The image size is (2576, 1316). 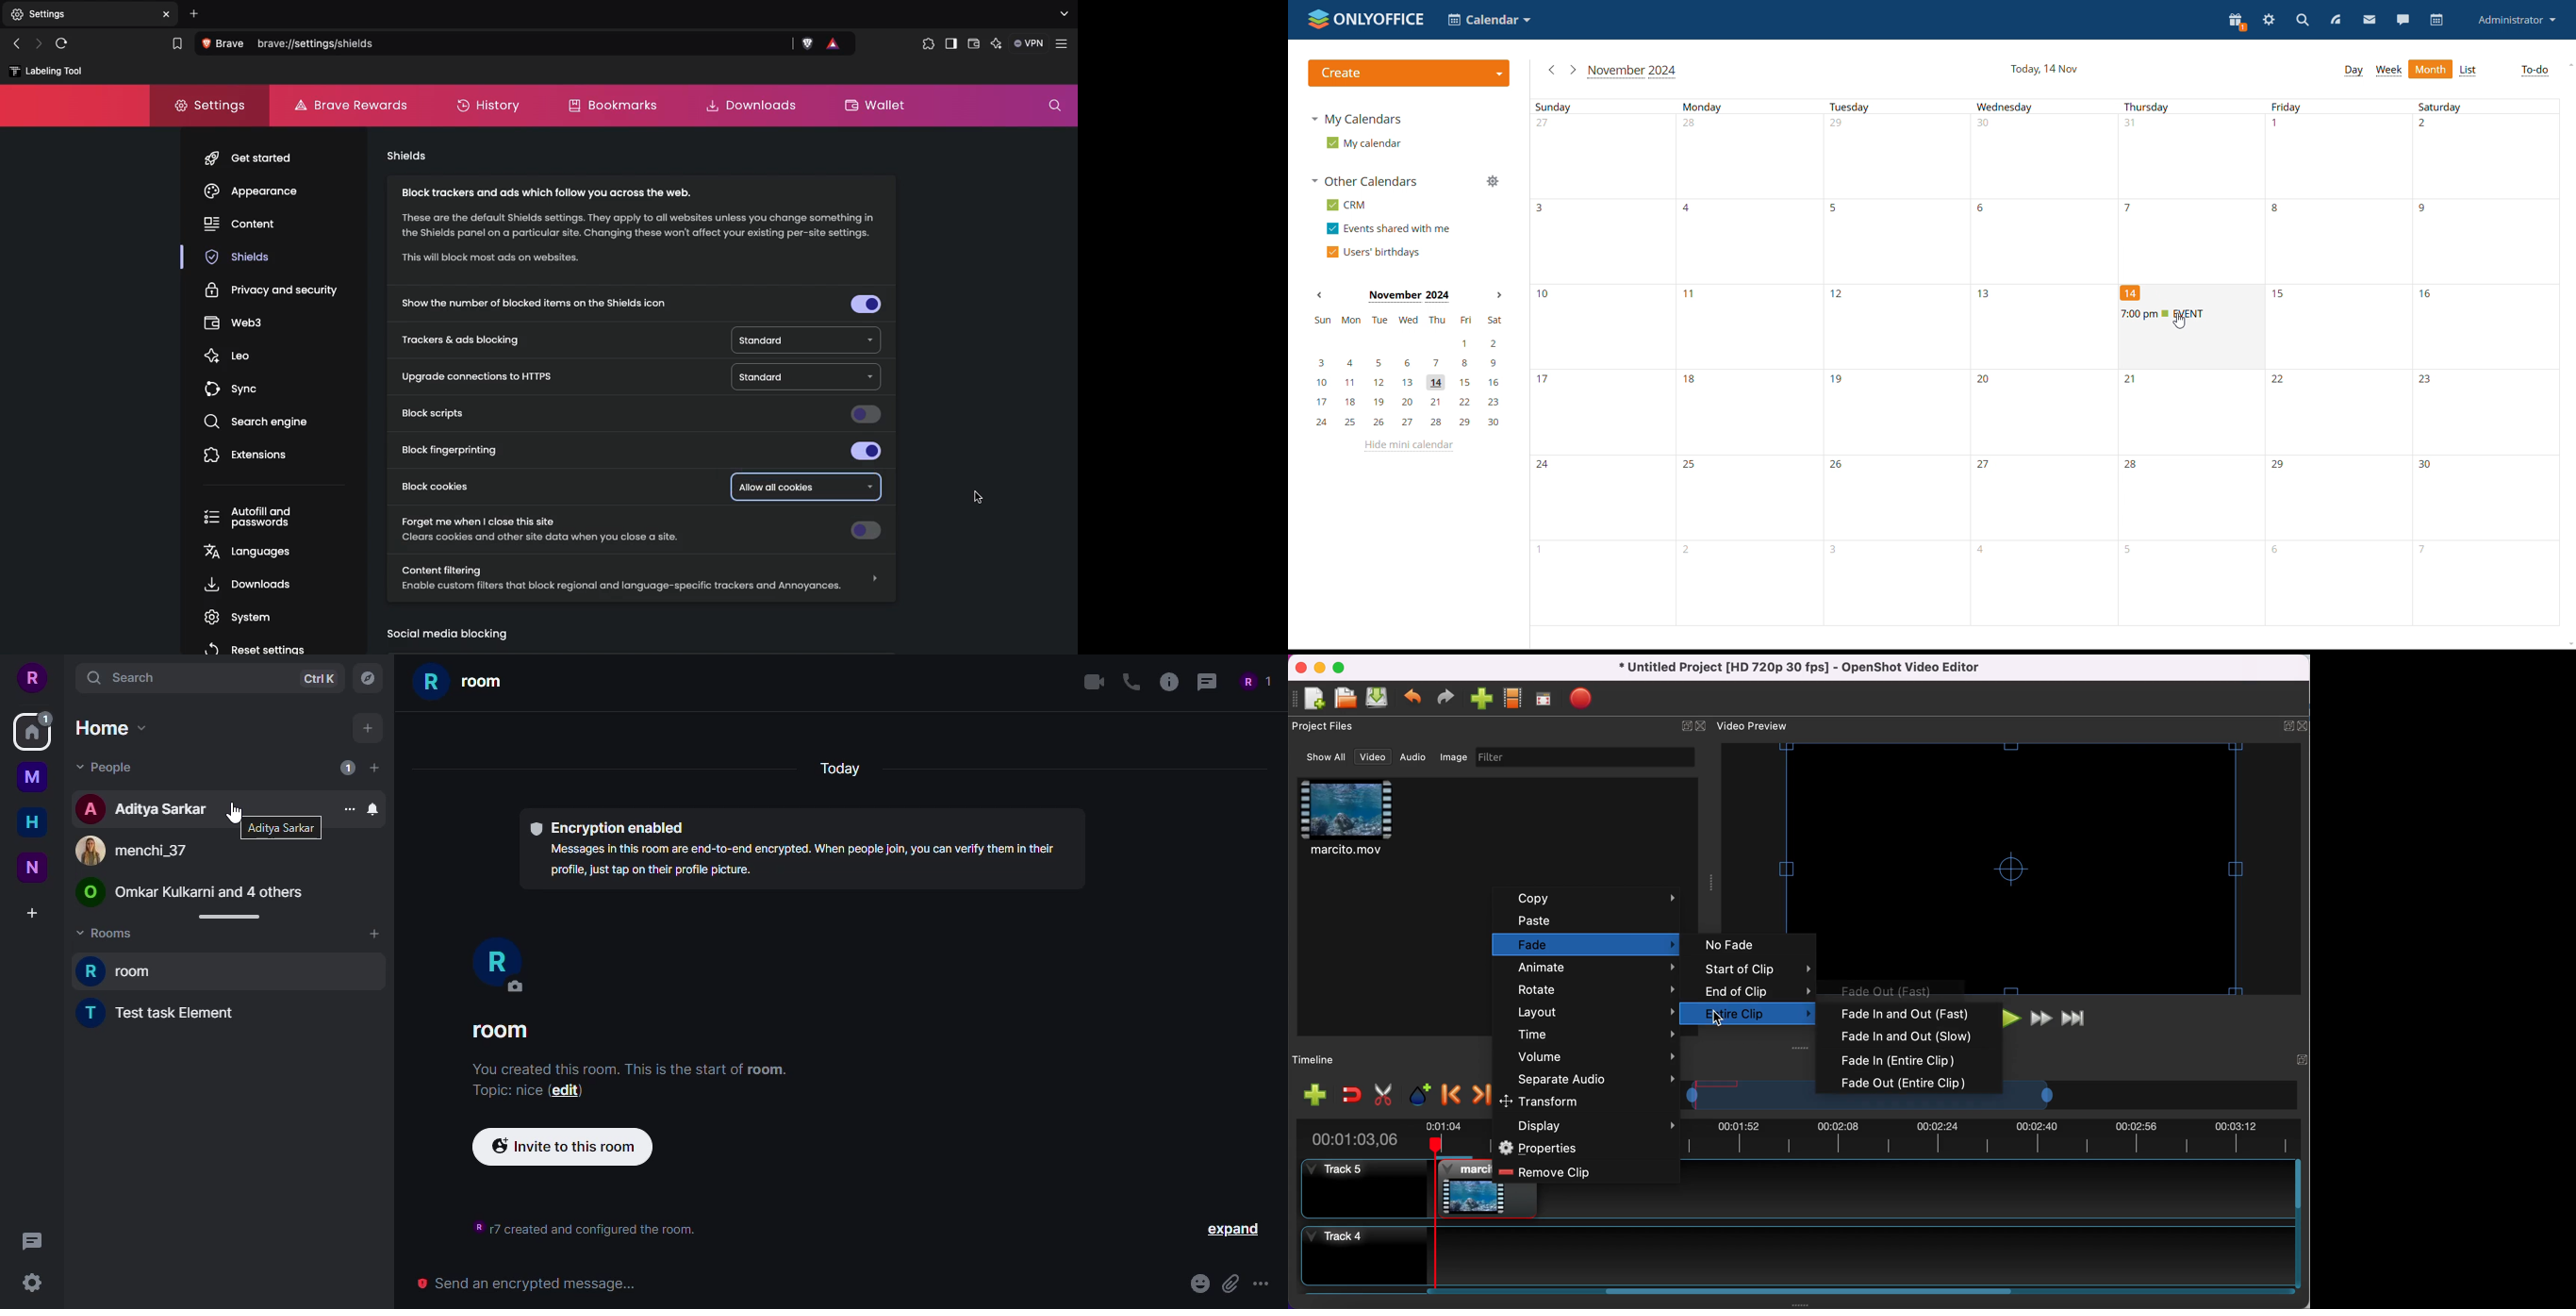 What do you see at coordinates (2078, 1019) in the screenshot?
I see `jump to end` at bounding box center [2078, 1019].